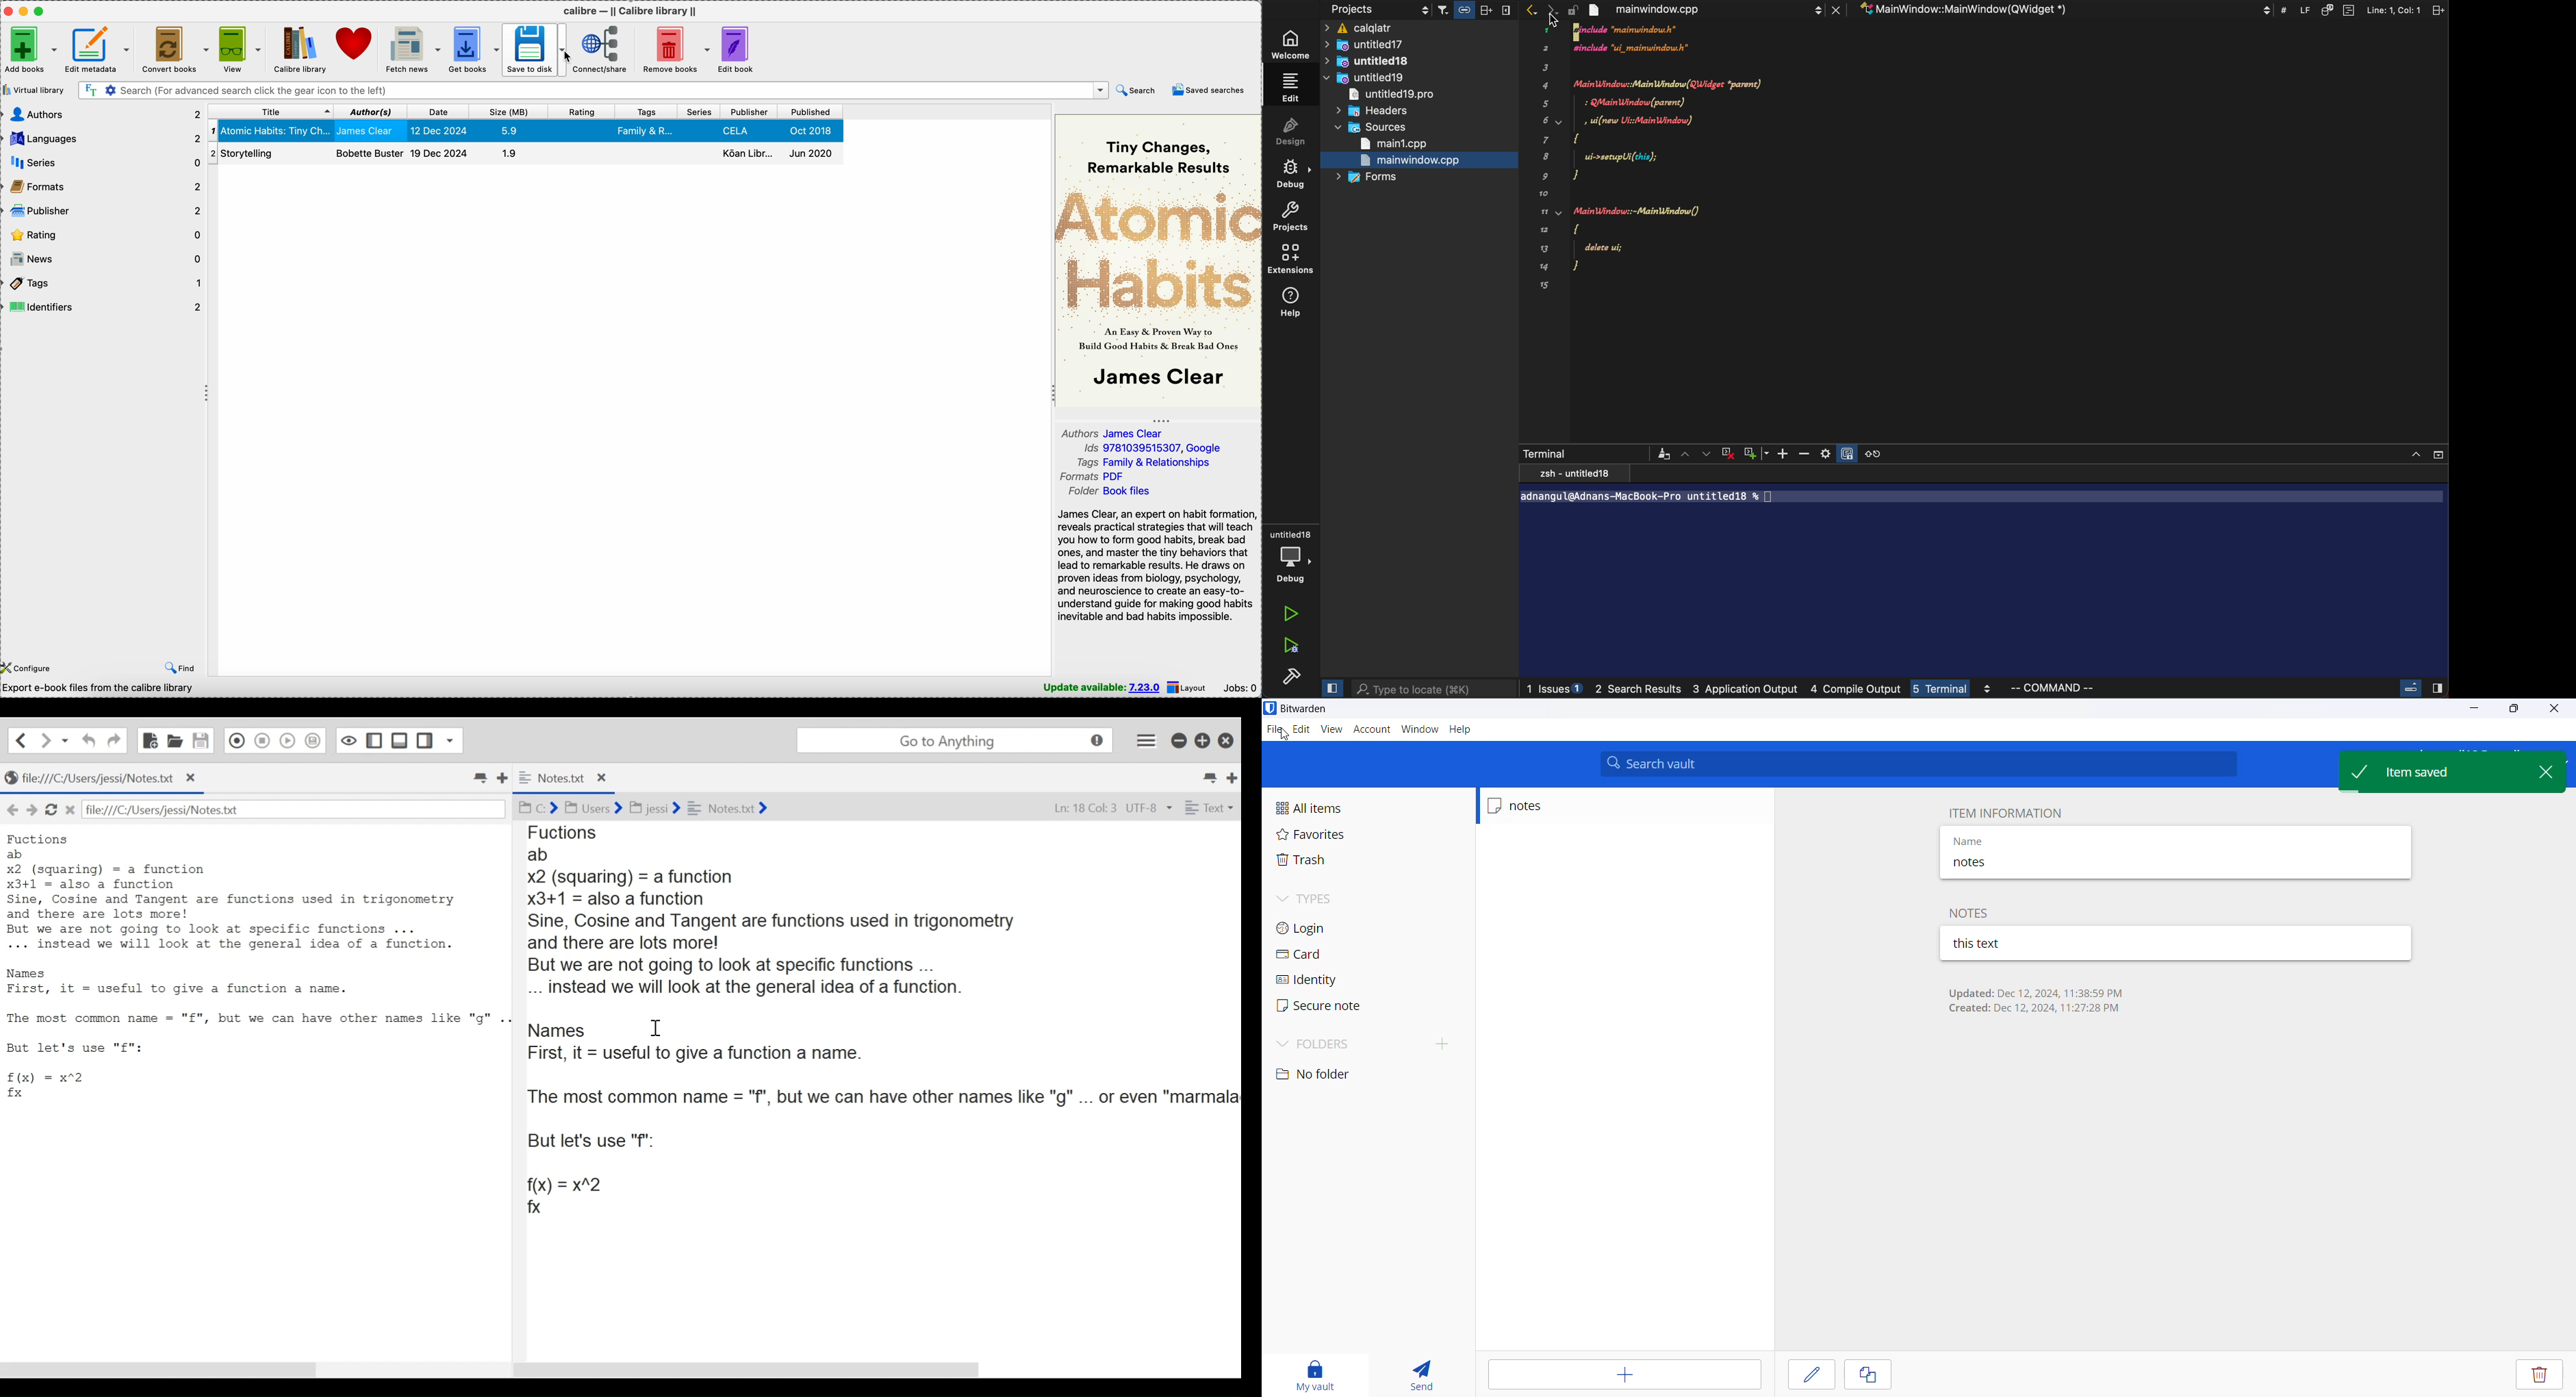  I want to click on FuctionsabX2 (squaring) = a functionx3+1 = also a functionSine, Cosine and Tangent are functions used in trigonometryand there are lots more!But we are not going to look at specific functions ...... instead we will look at the general idea of a function.NamesFirst, it = useful to give a function a name.The most common name = "f", but we can have other names like "g" ... or even "marmalade" if we want.But let's use "f":f(x) = x^2 fx, so click(252, 966).